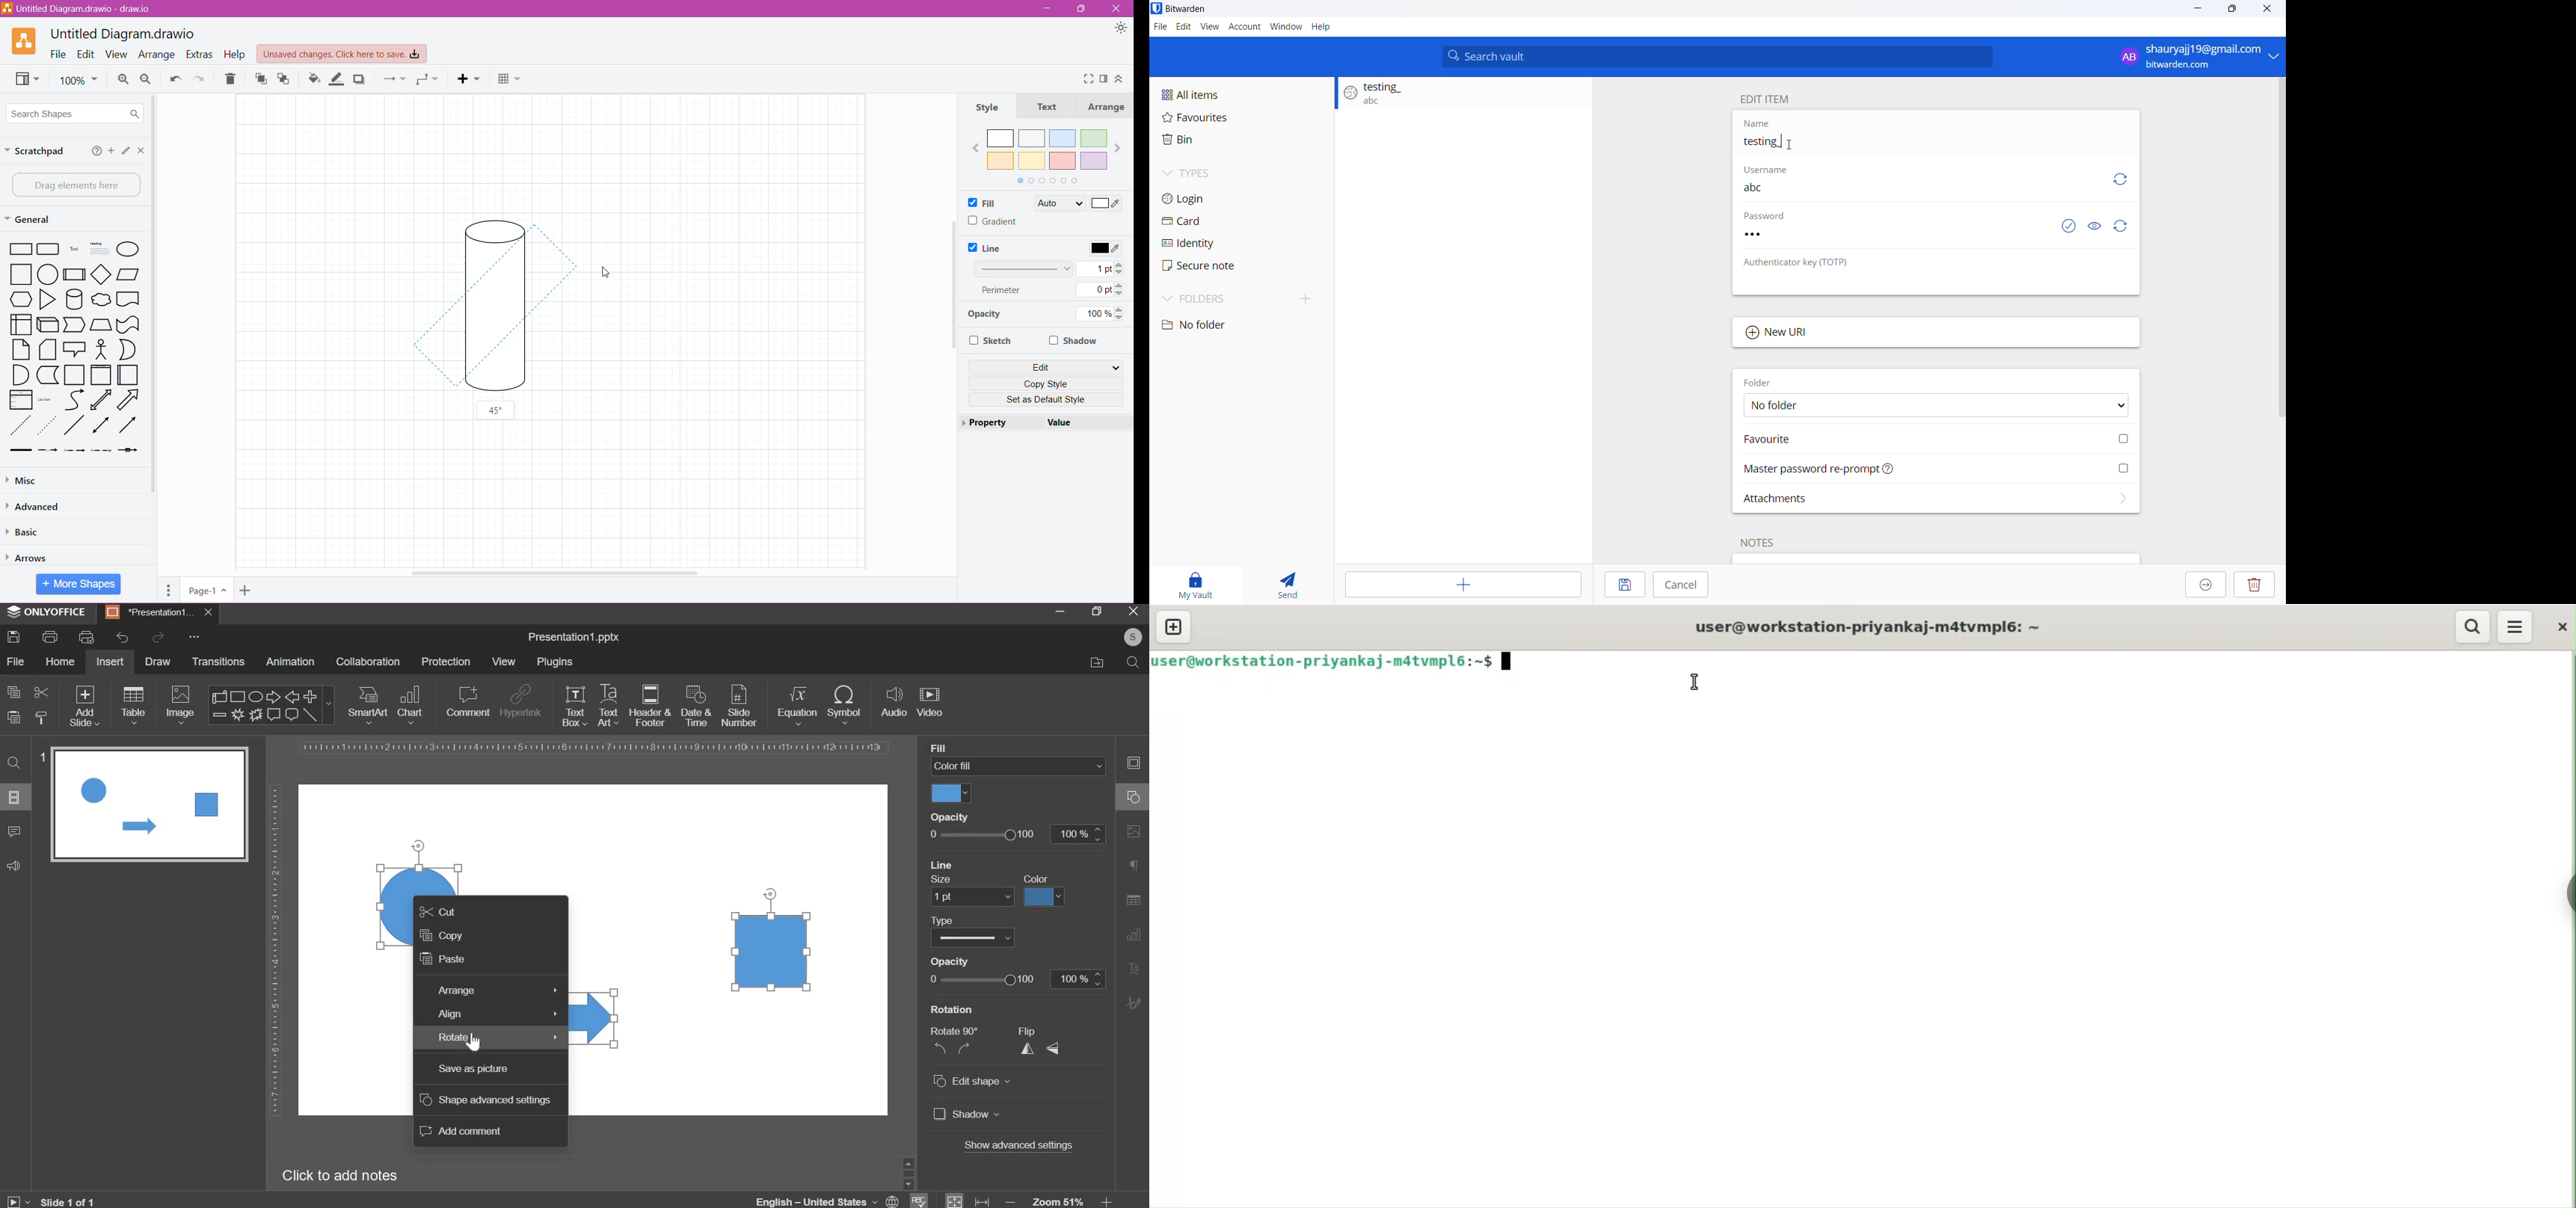 This screenshot has width=2576, height=1232. Describe the element at coordinates (967, 1115) in the screenshot. I see `shadow` at that location.